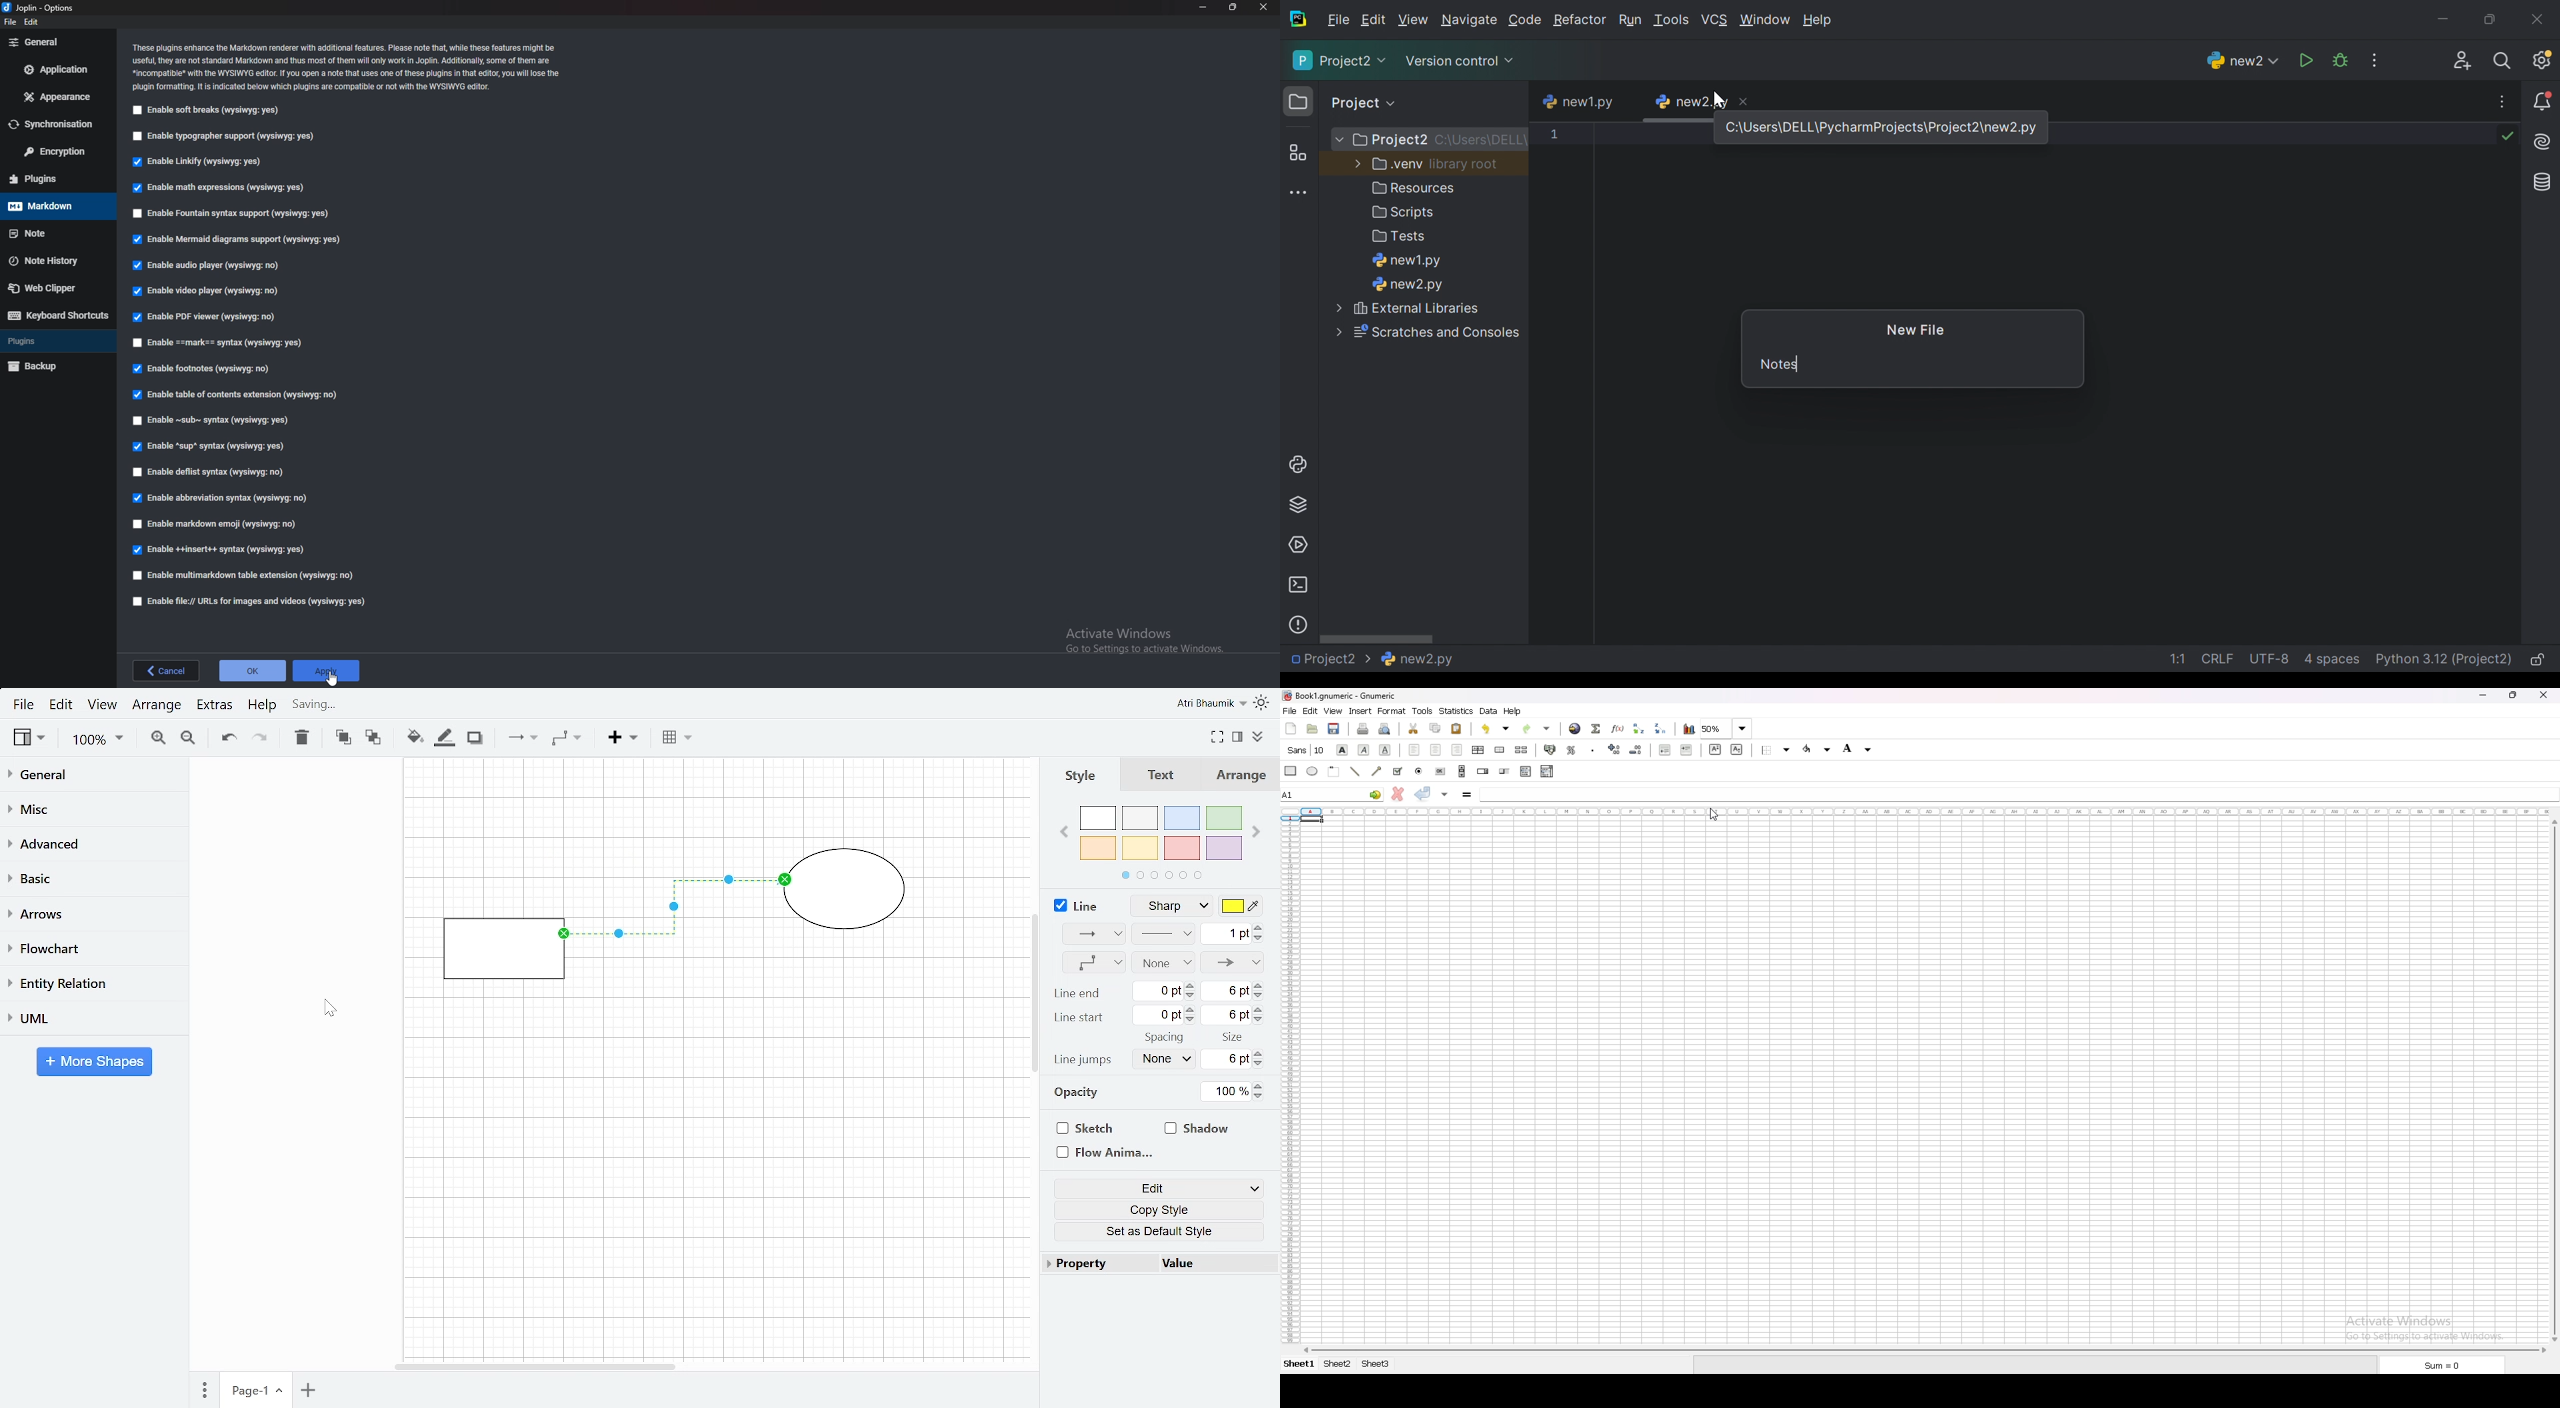  What do you see at coordinates (1261, 1009) in the screenshot?
I see `Increase line start size` at bounding box center [1261, 1009].